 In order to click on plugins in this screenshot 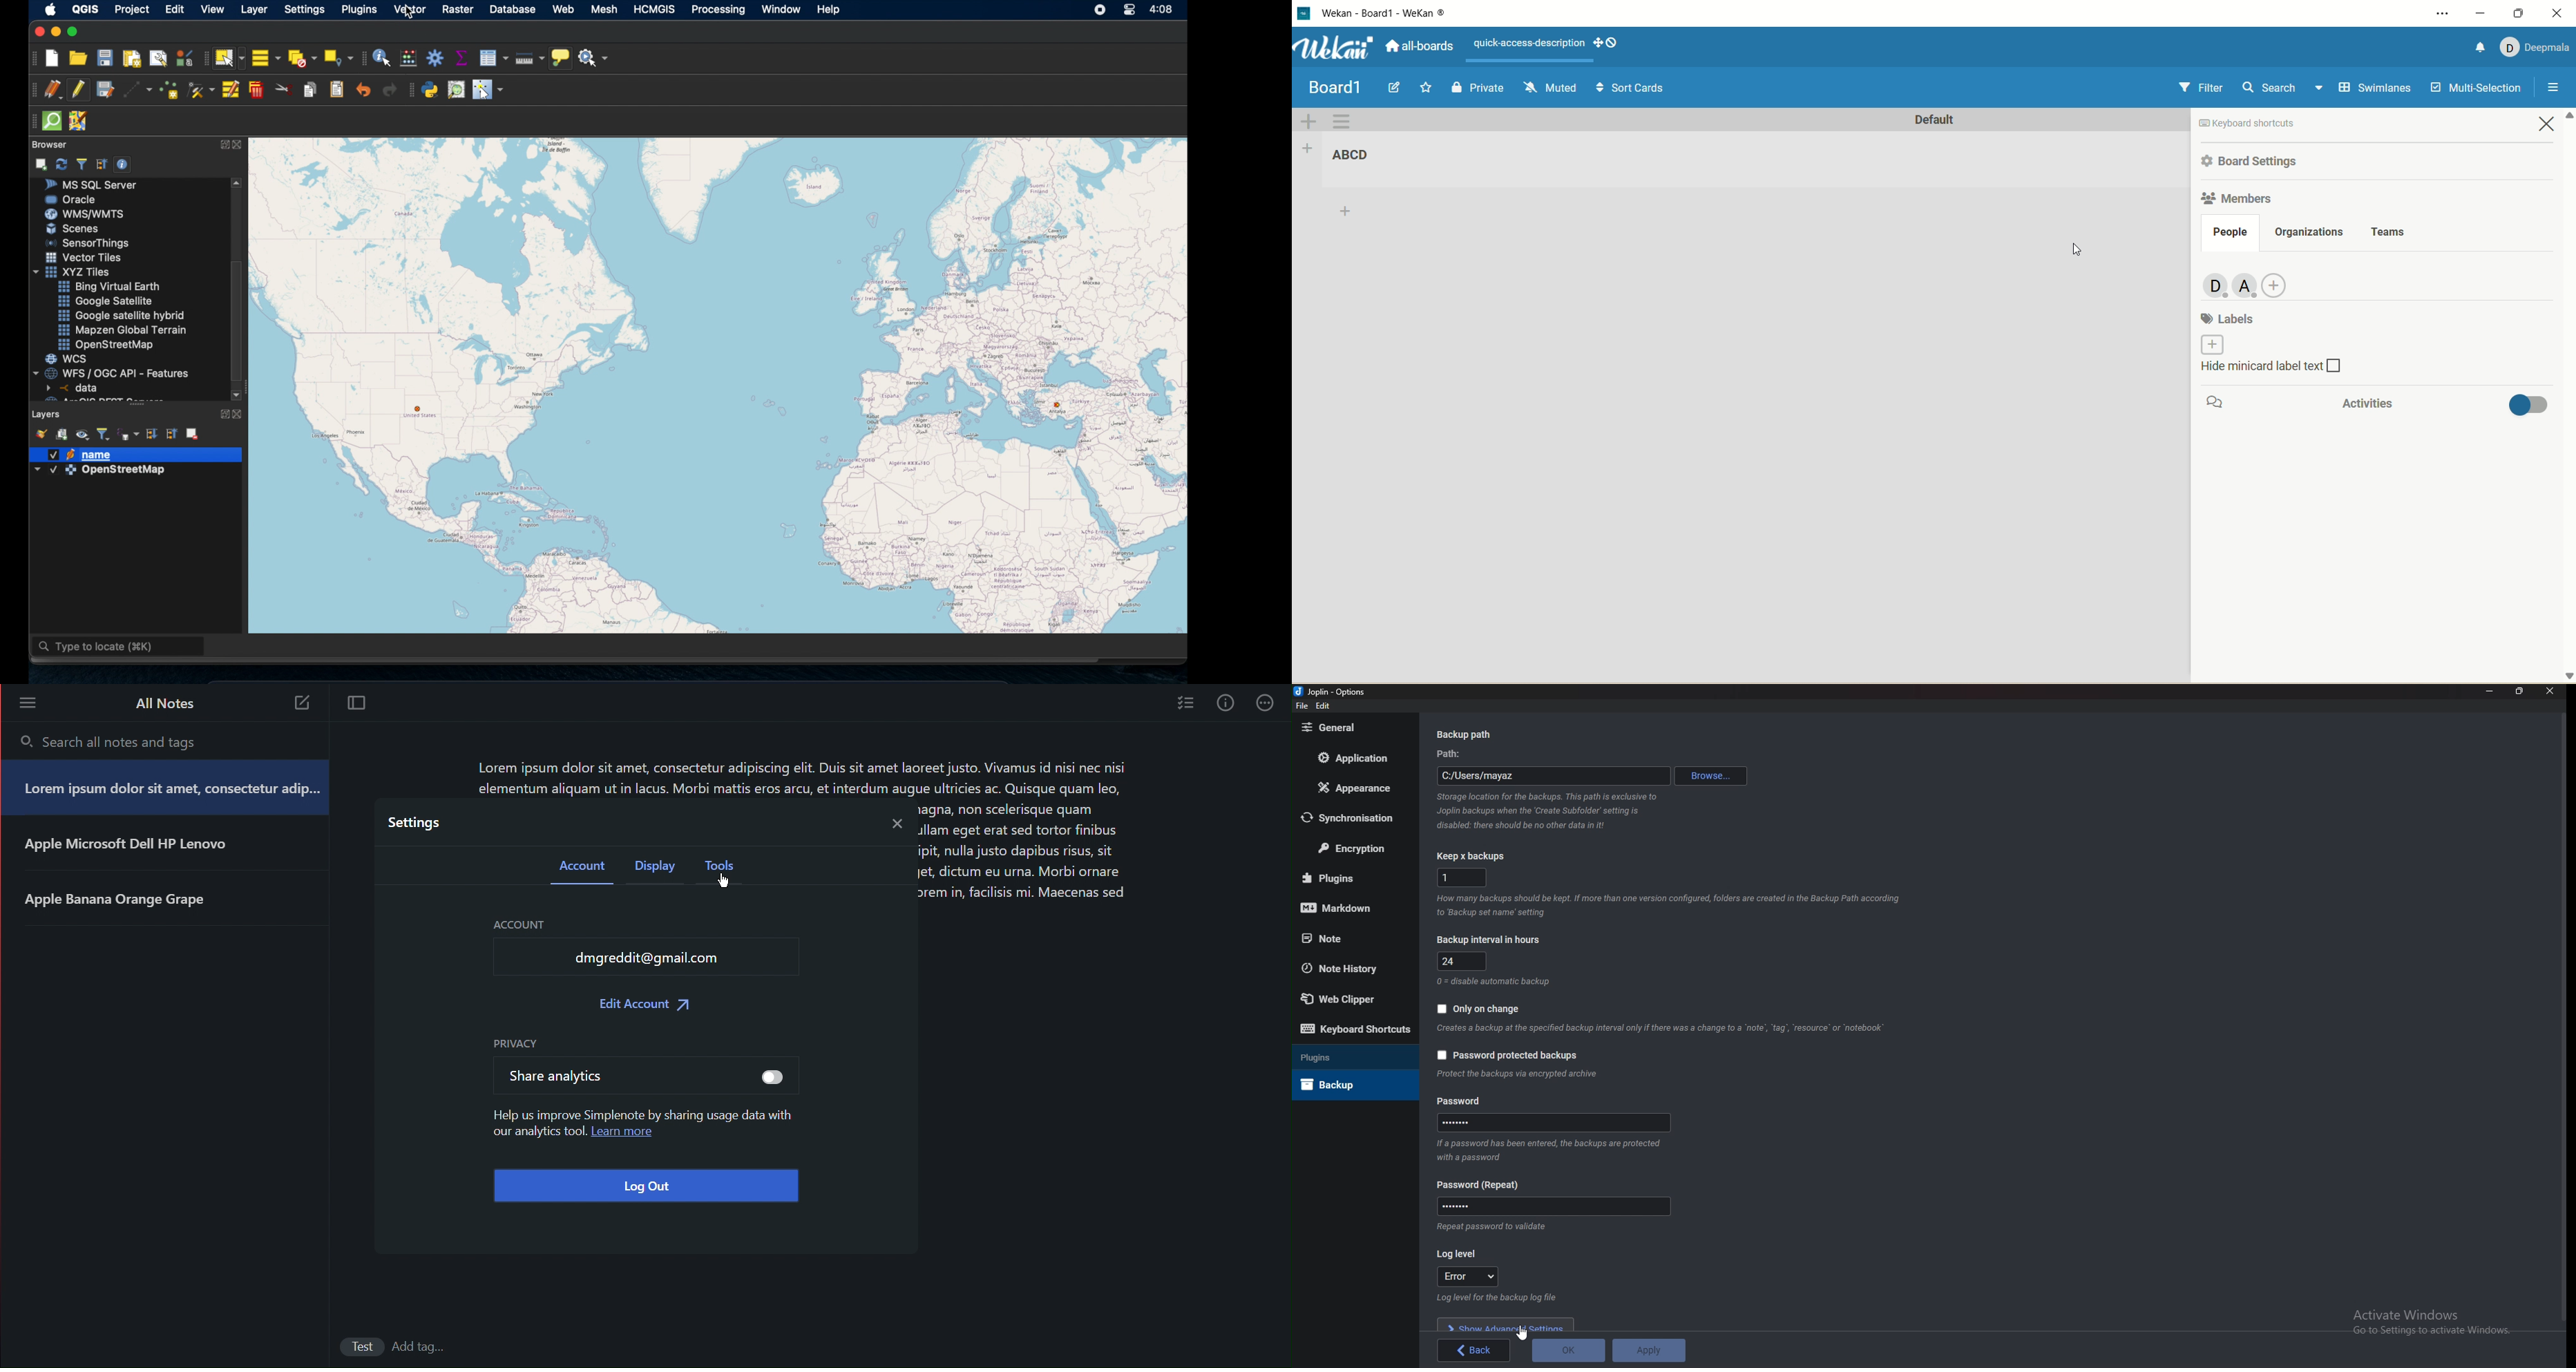, I will do `click(359, 10)`.